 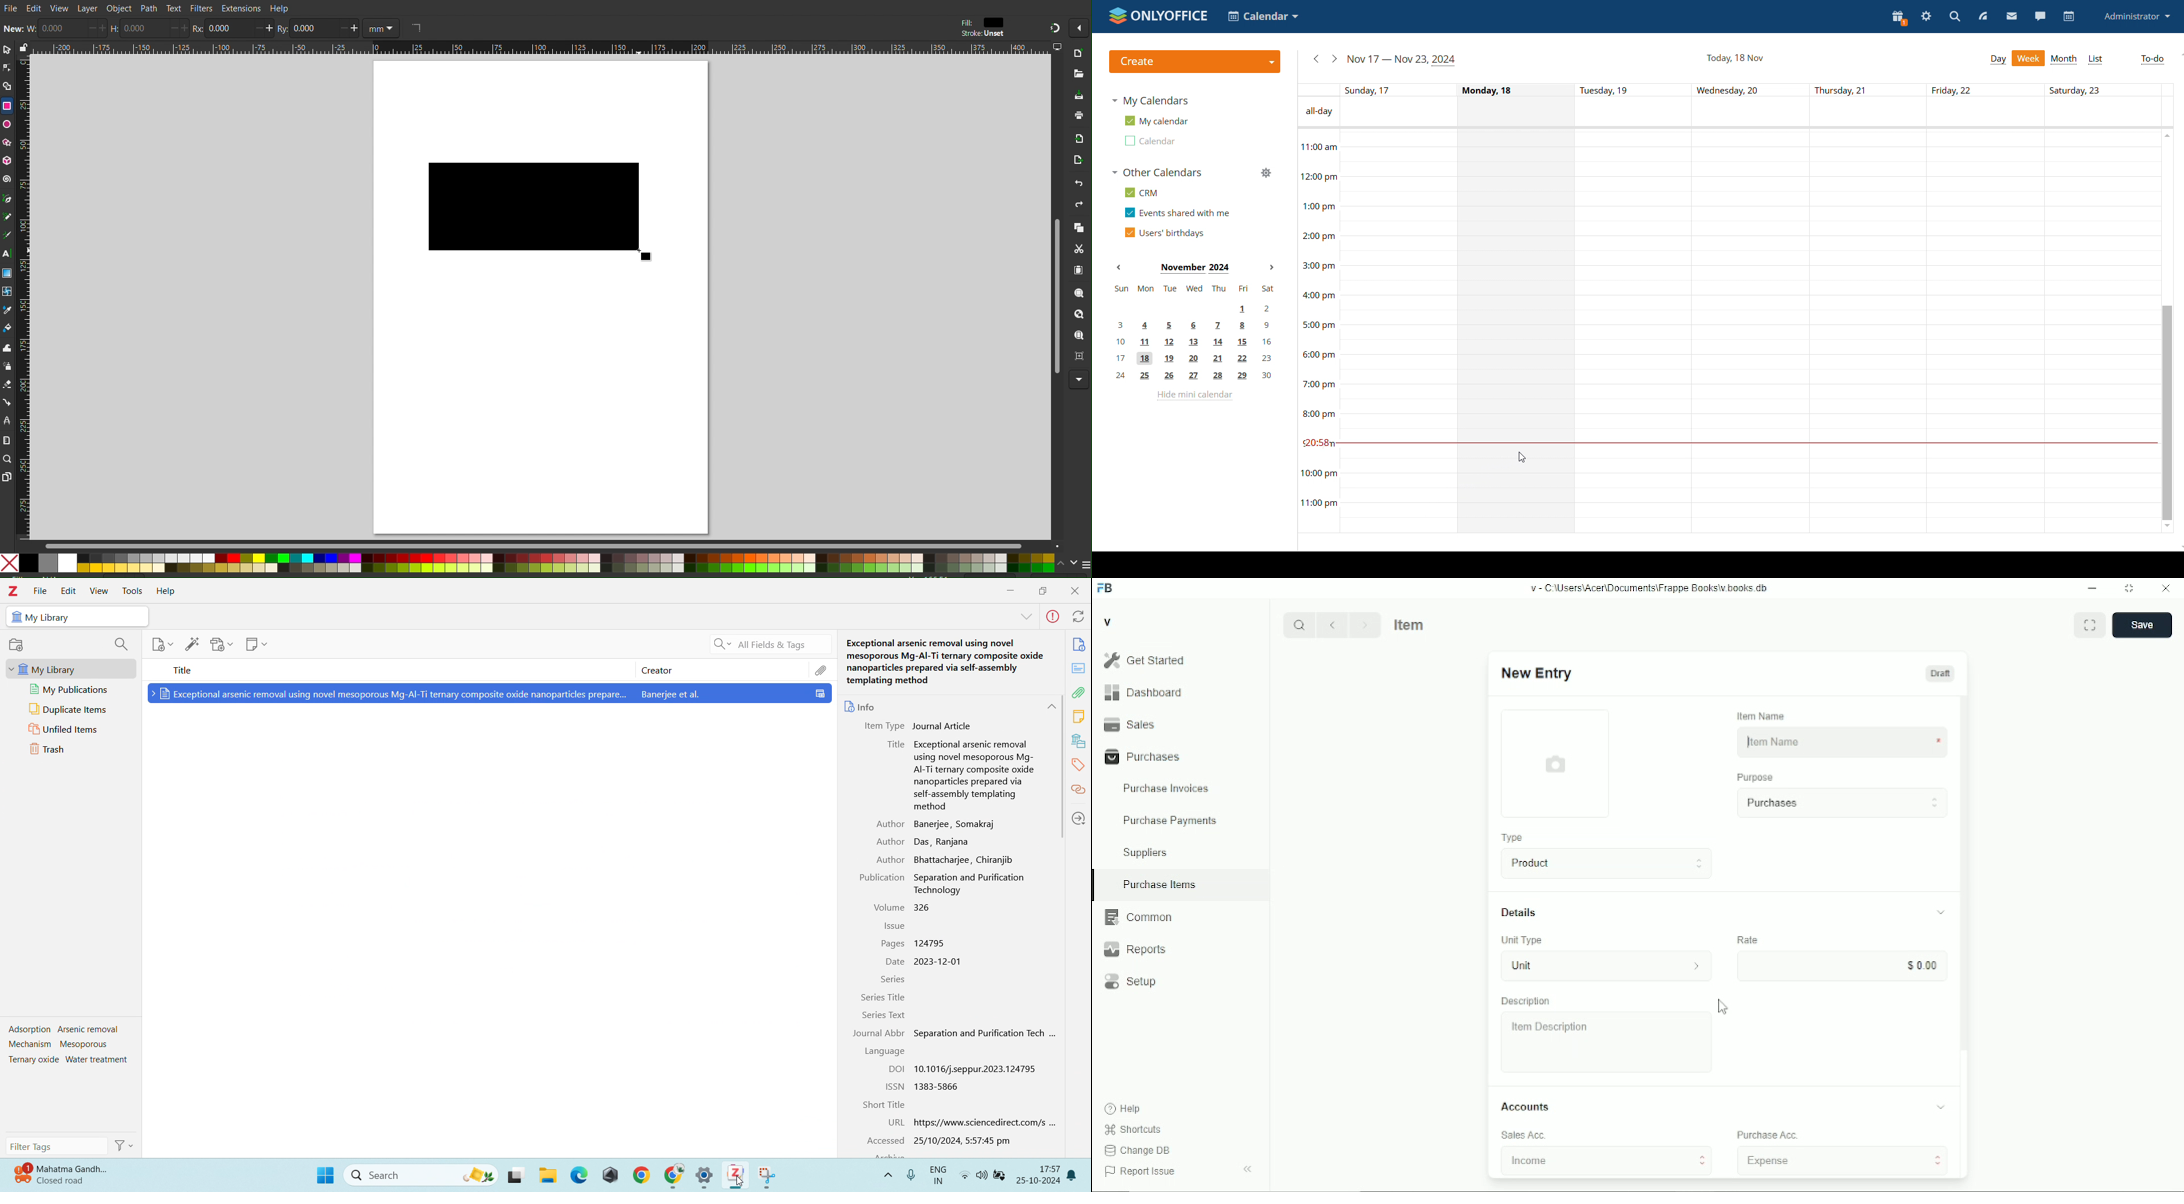 I want to click on accounts, so click(x=1525, y=1106).